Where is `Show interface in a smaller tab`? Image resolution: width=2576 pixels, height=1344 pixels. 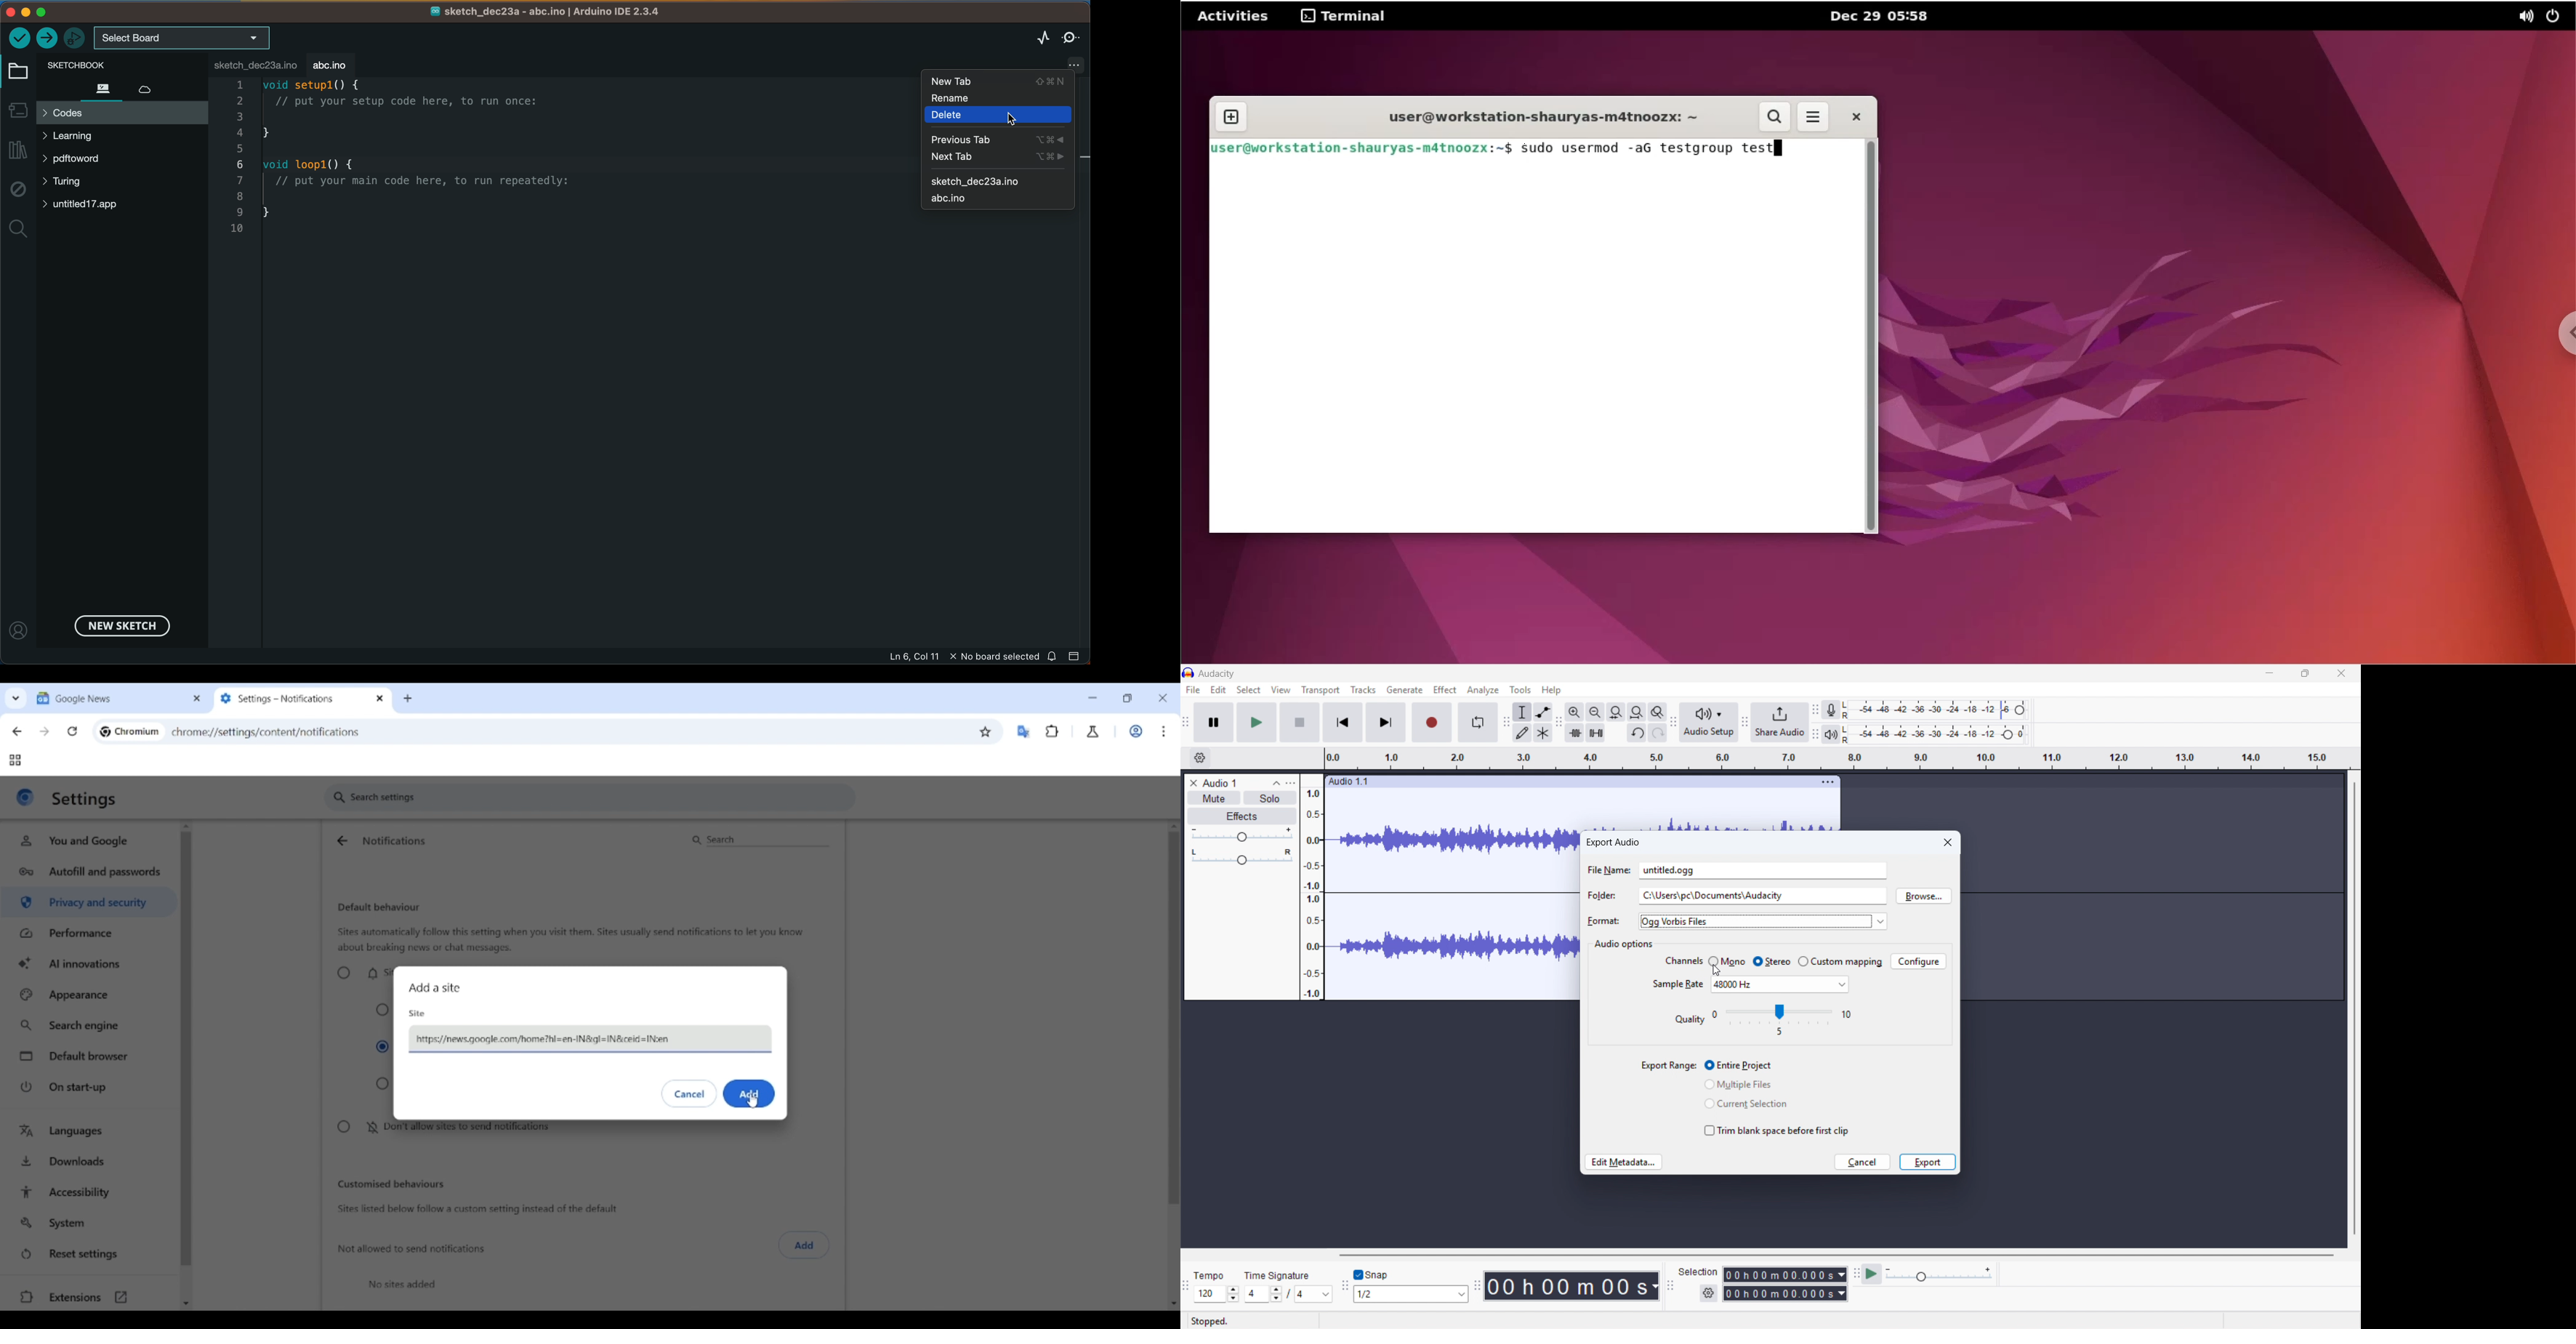 Show interface in a smaller tab is located at coordinates (1128, 698).